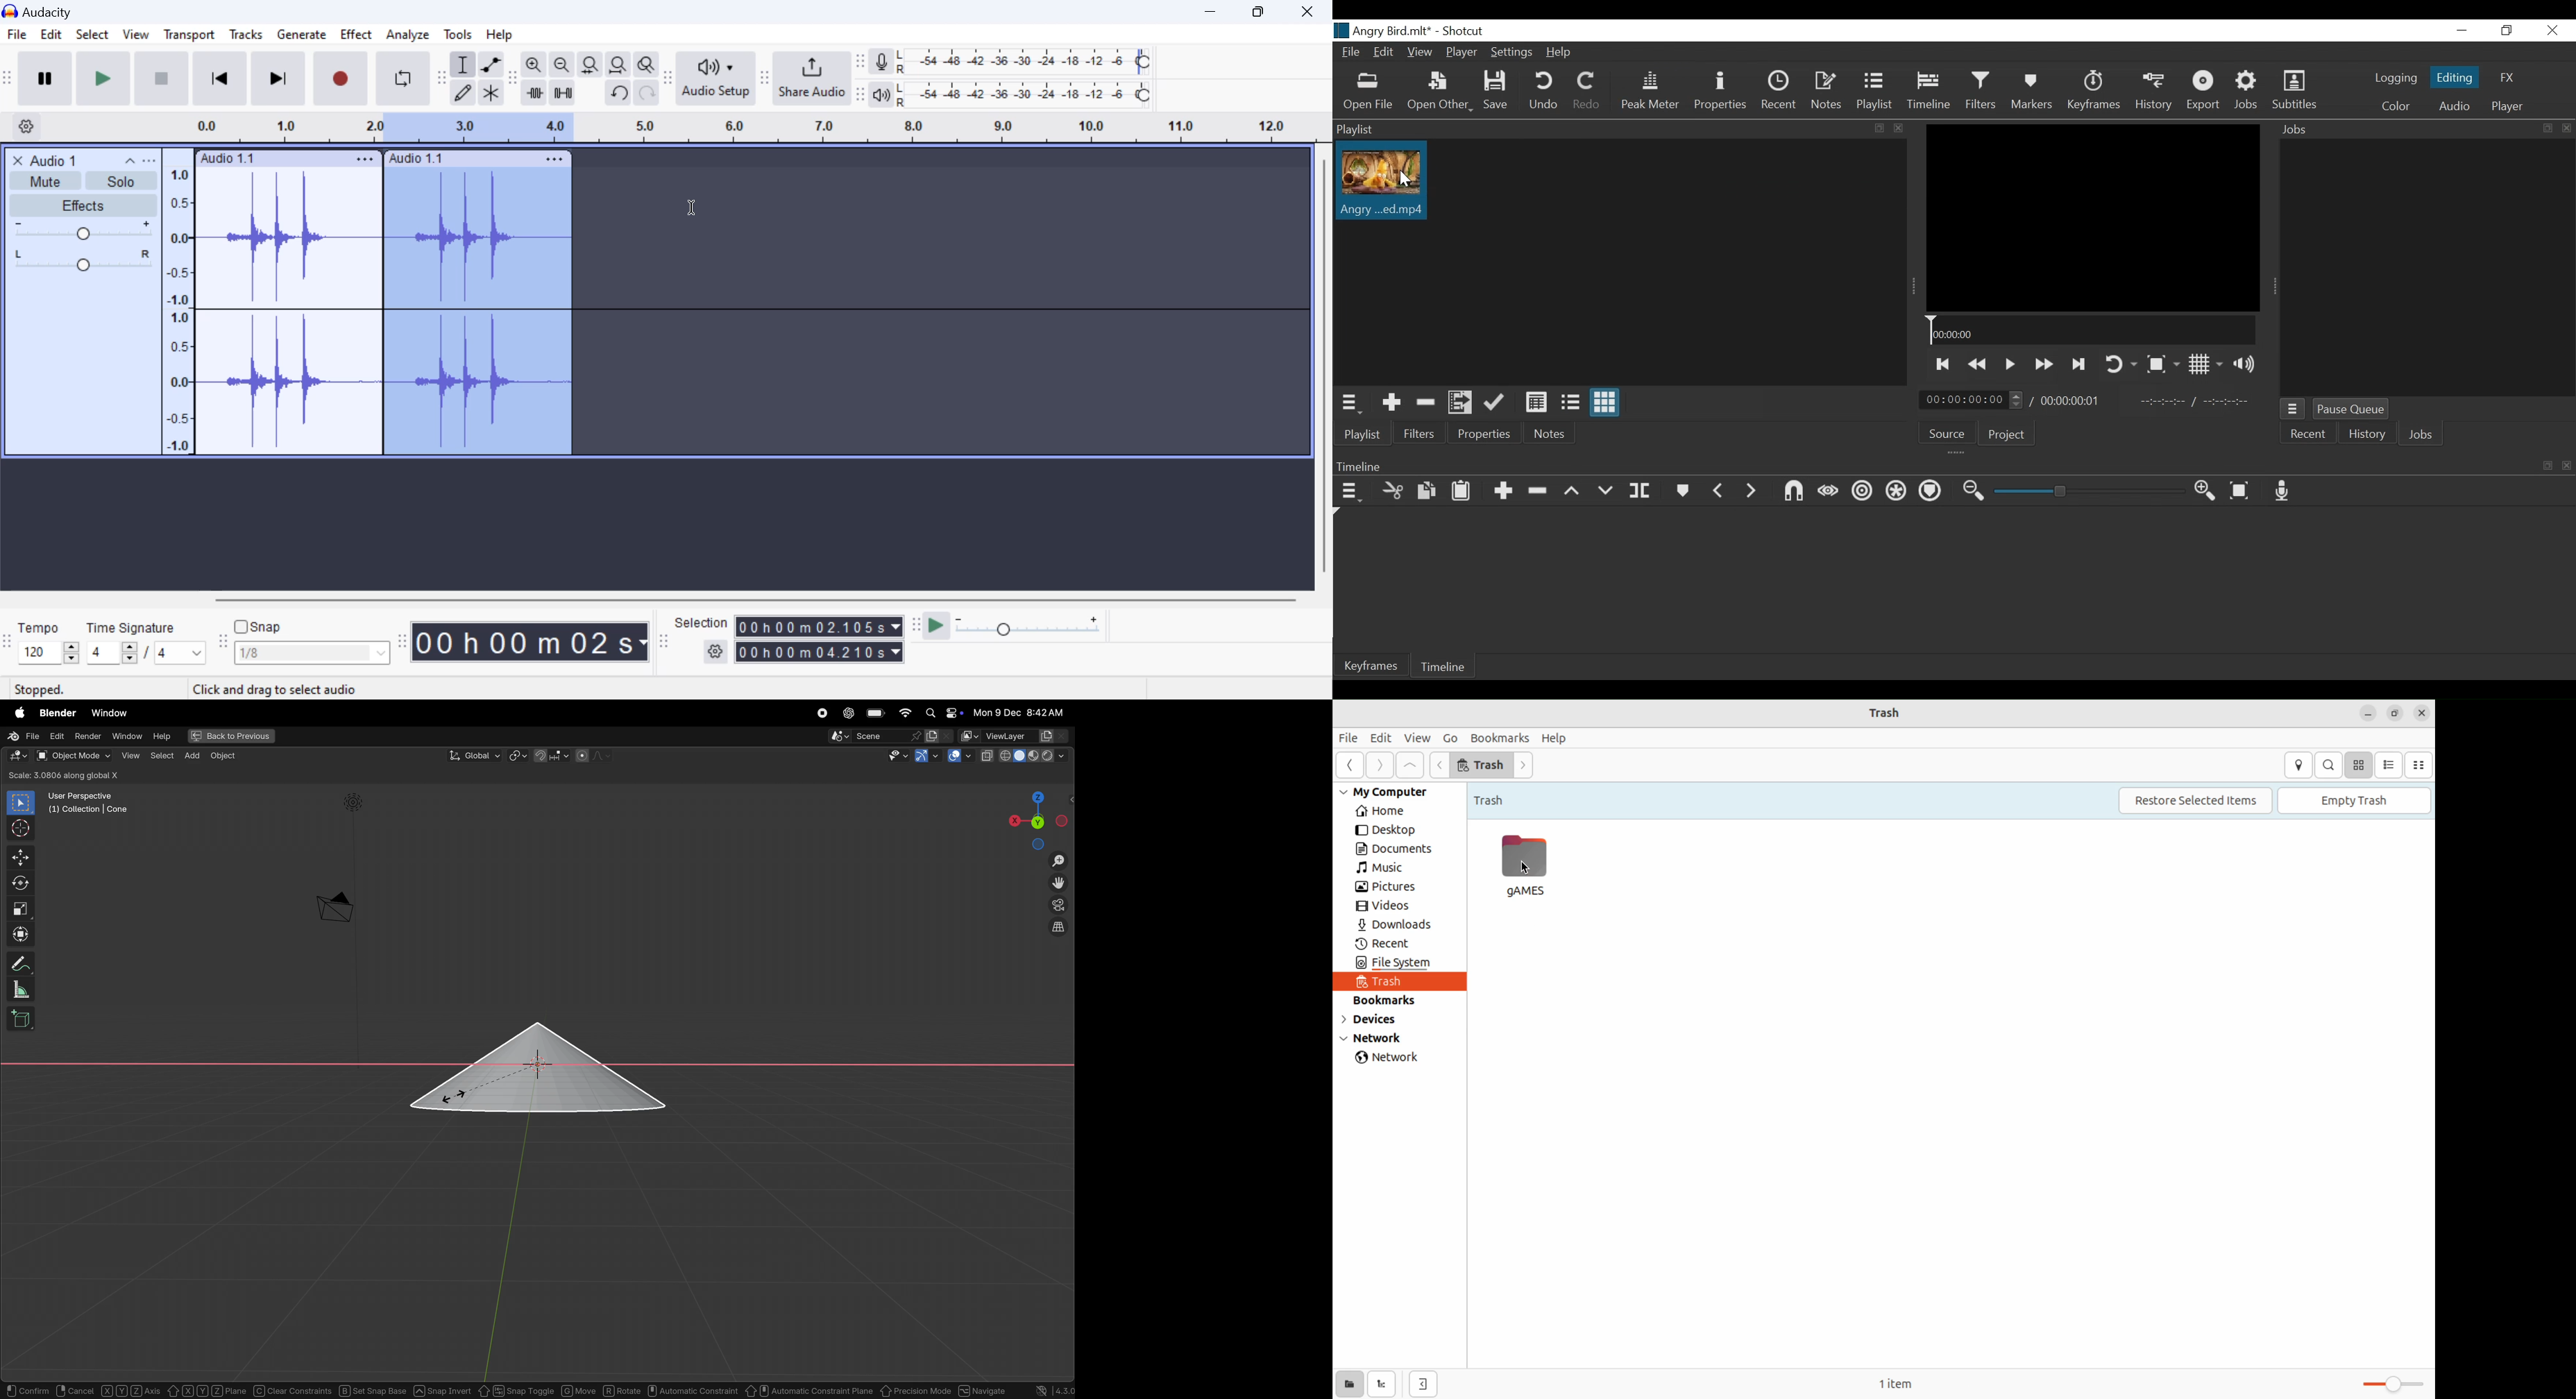 The width and height of the screenshot is (2576, 1400). Describe the element at coordinates (1461, 52) in the screenshot. I see `Player` at that location.